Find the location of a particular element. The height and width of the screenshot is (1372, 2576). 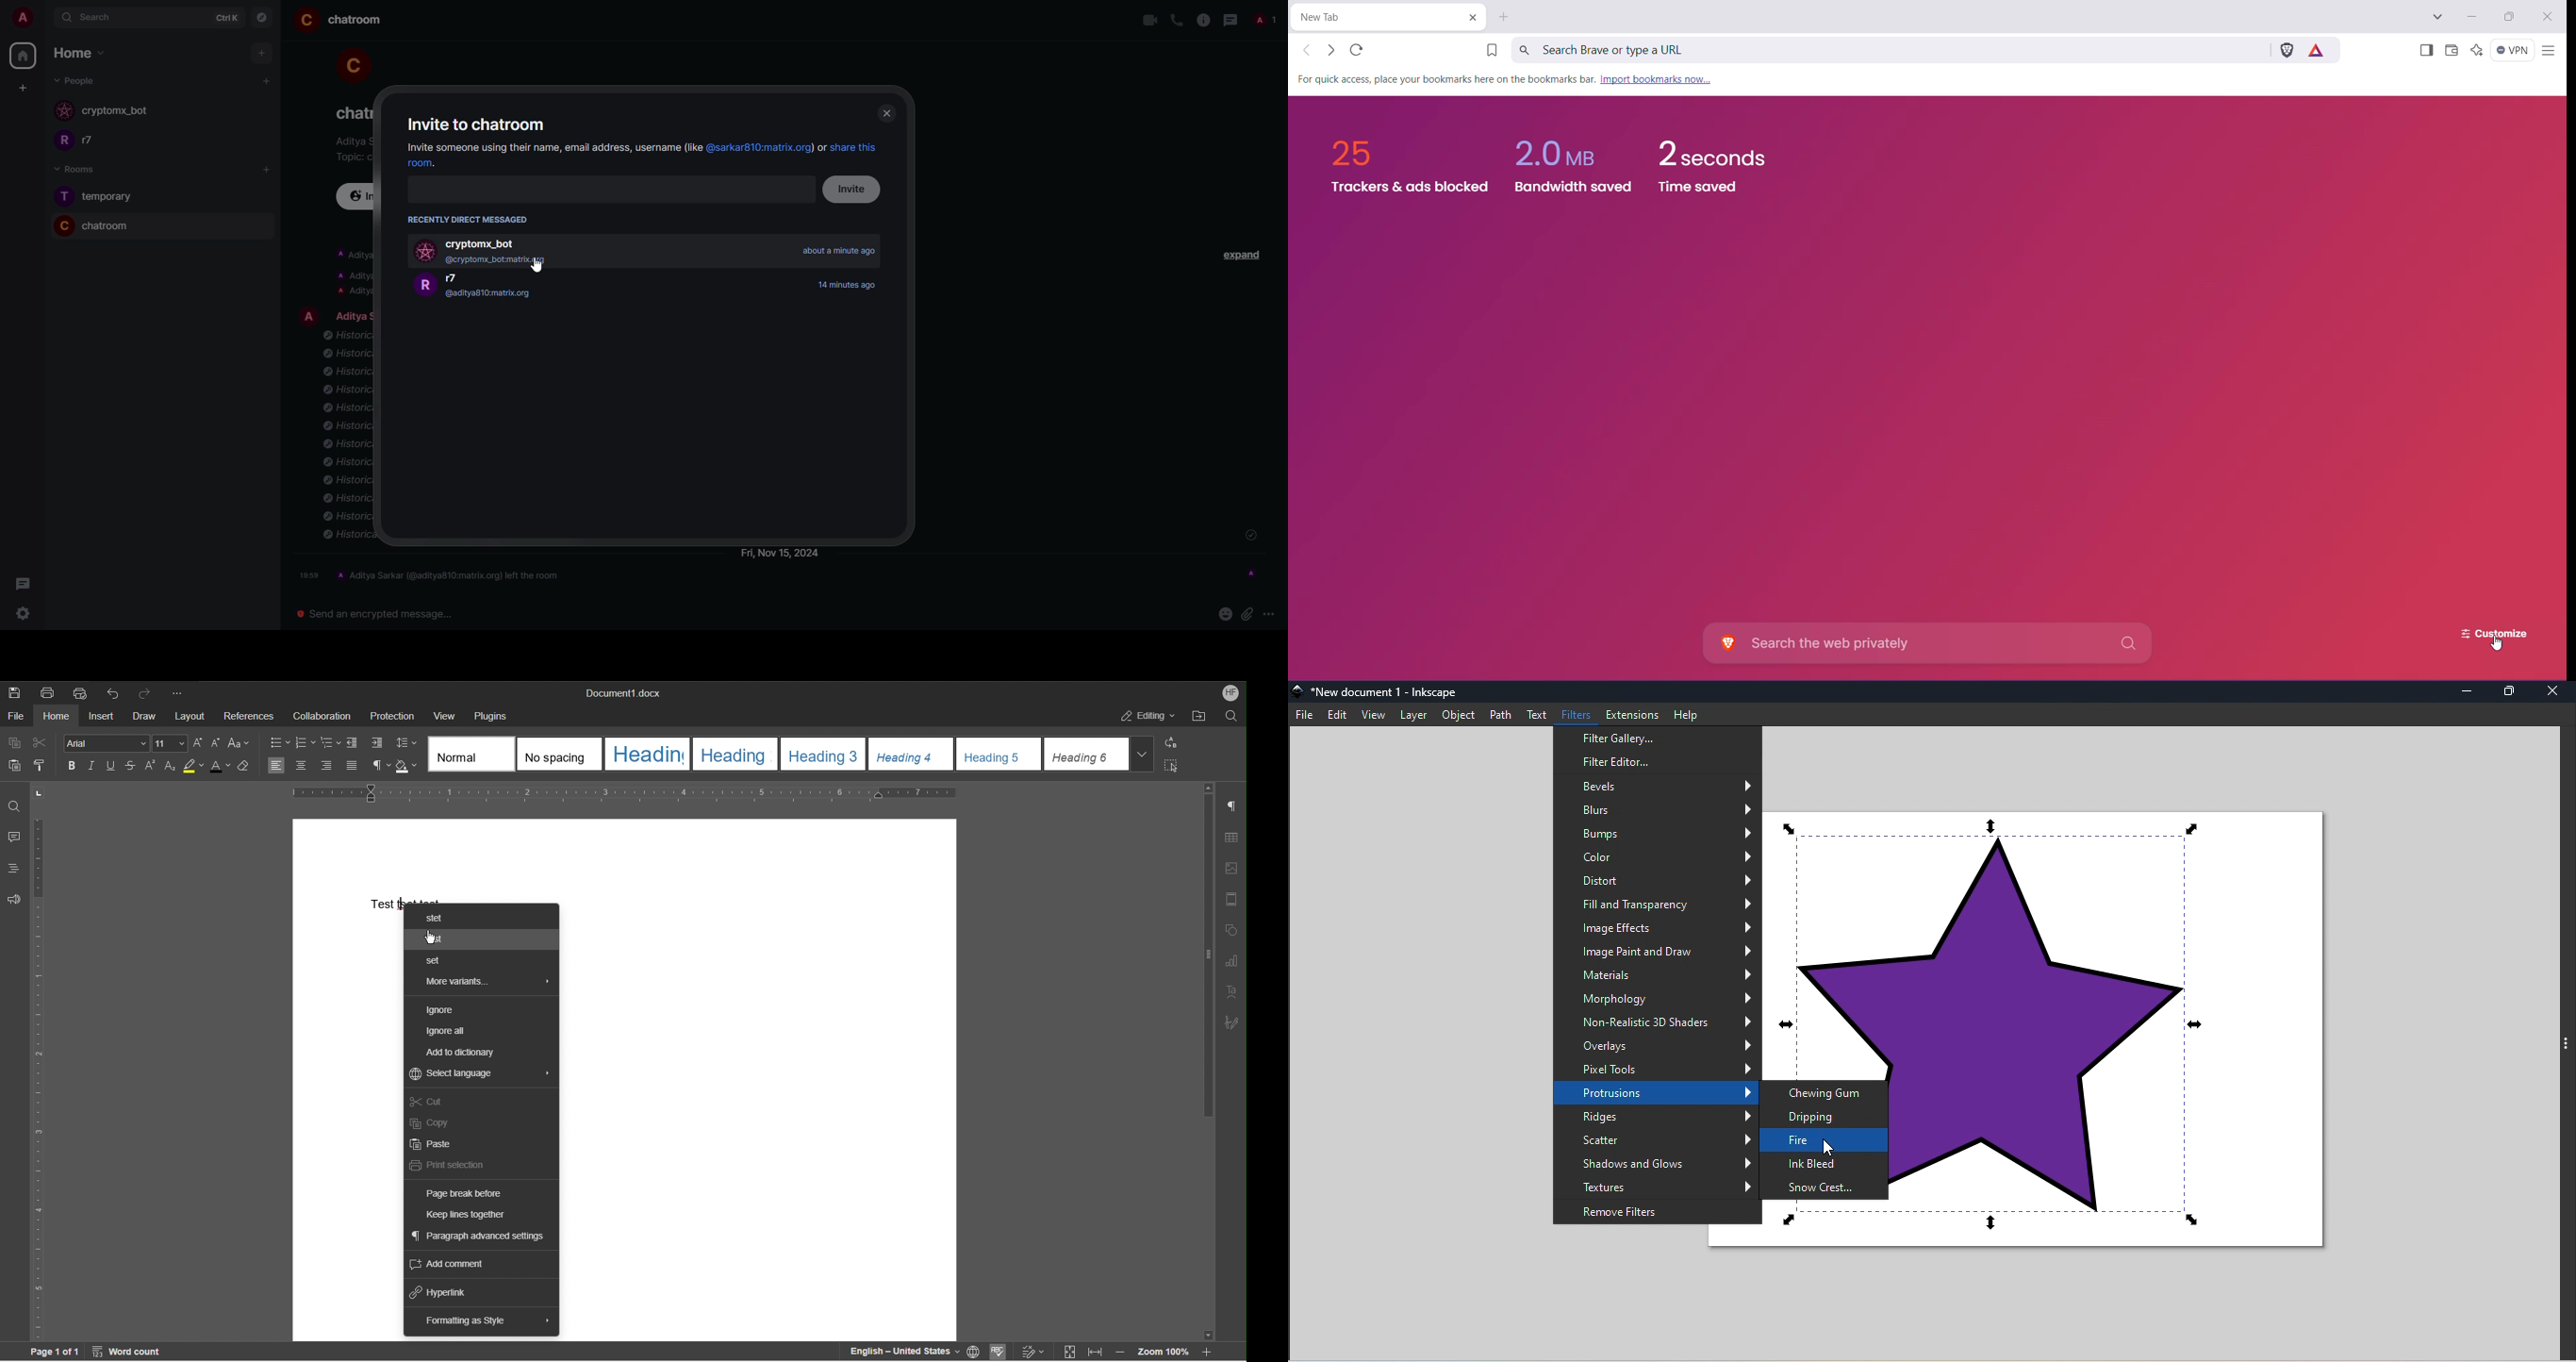

Document Name is located at coordinates (622, 691).